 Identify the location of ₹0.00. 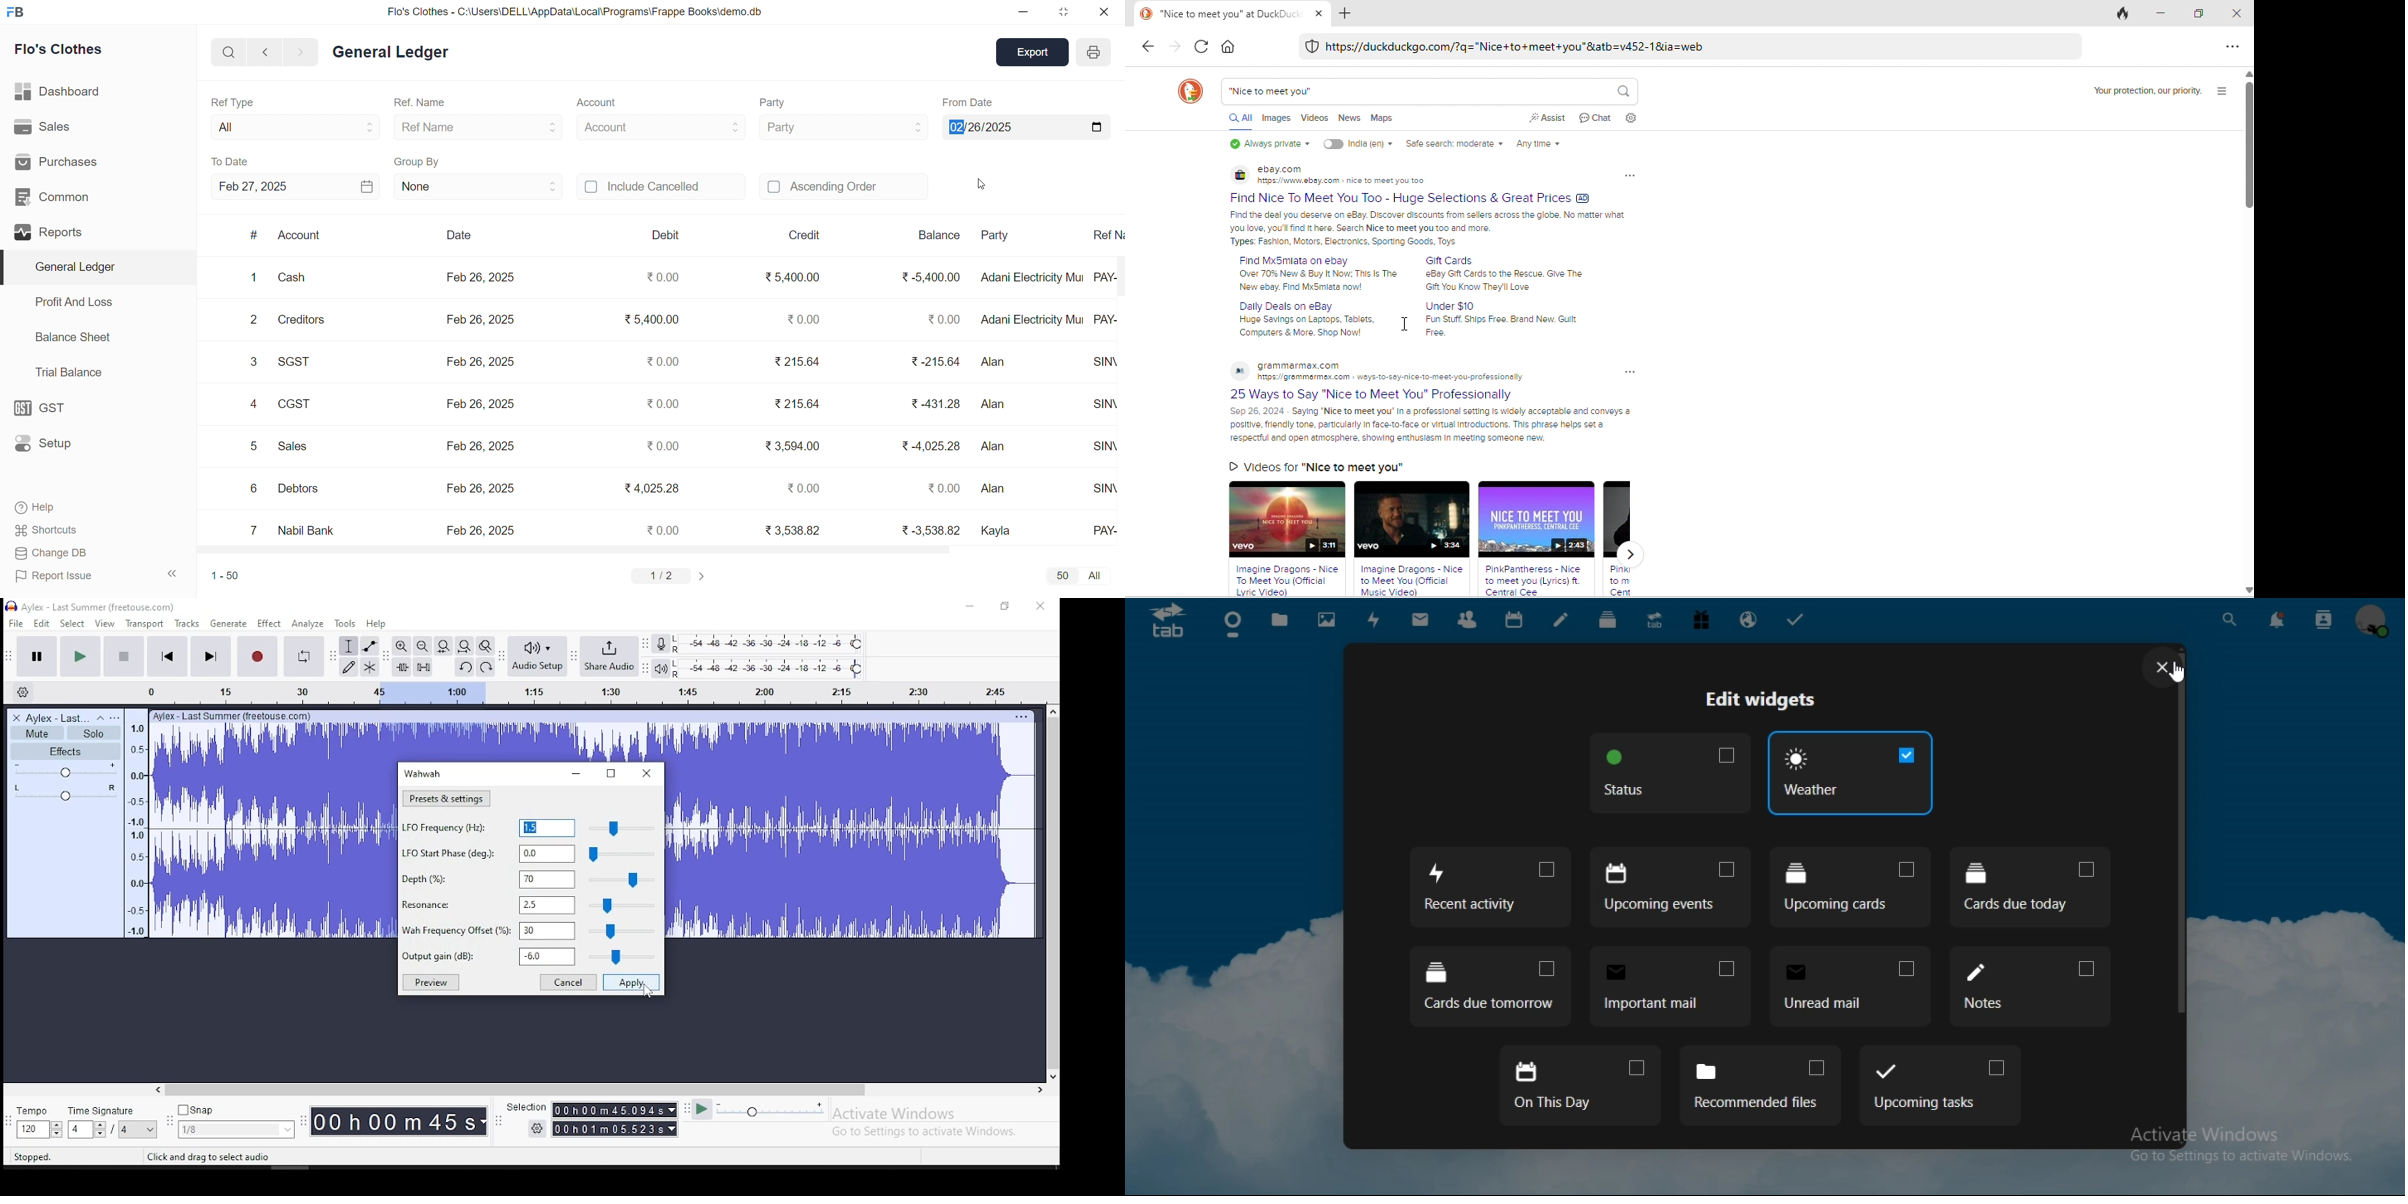
(662, 361).